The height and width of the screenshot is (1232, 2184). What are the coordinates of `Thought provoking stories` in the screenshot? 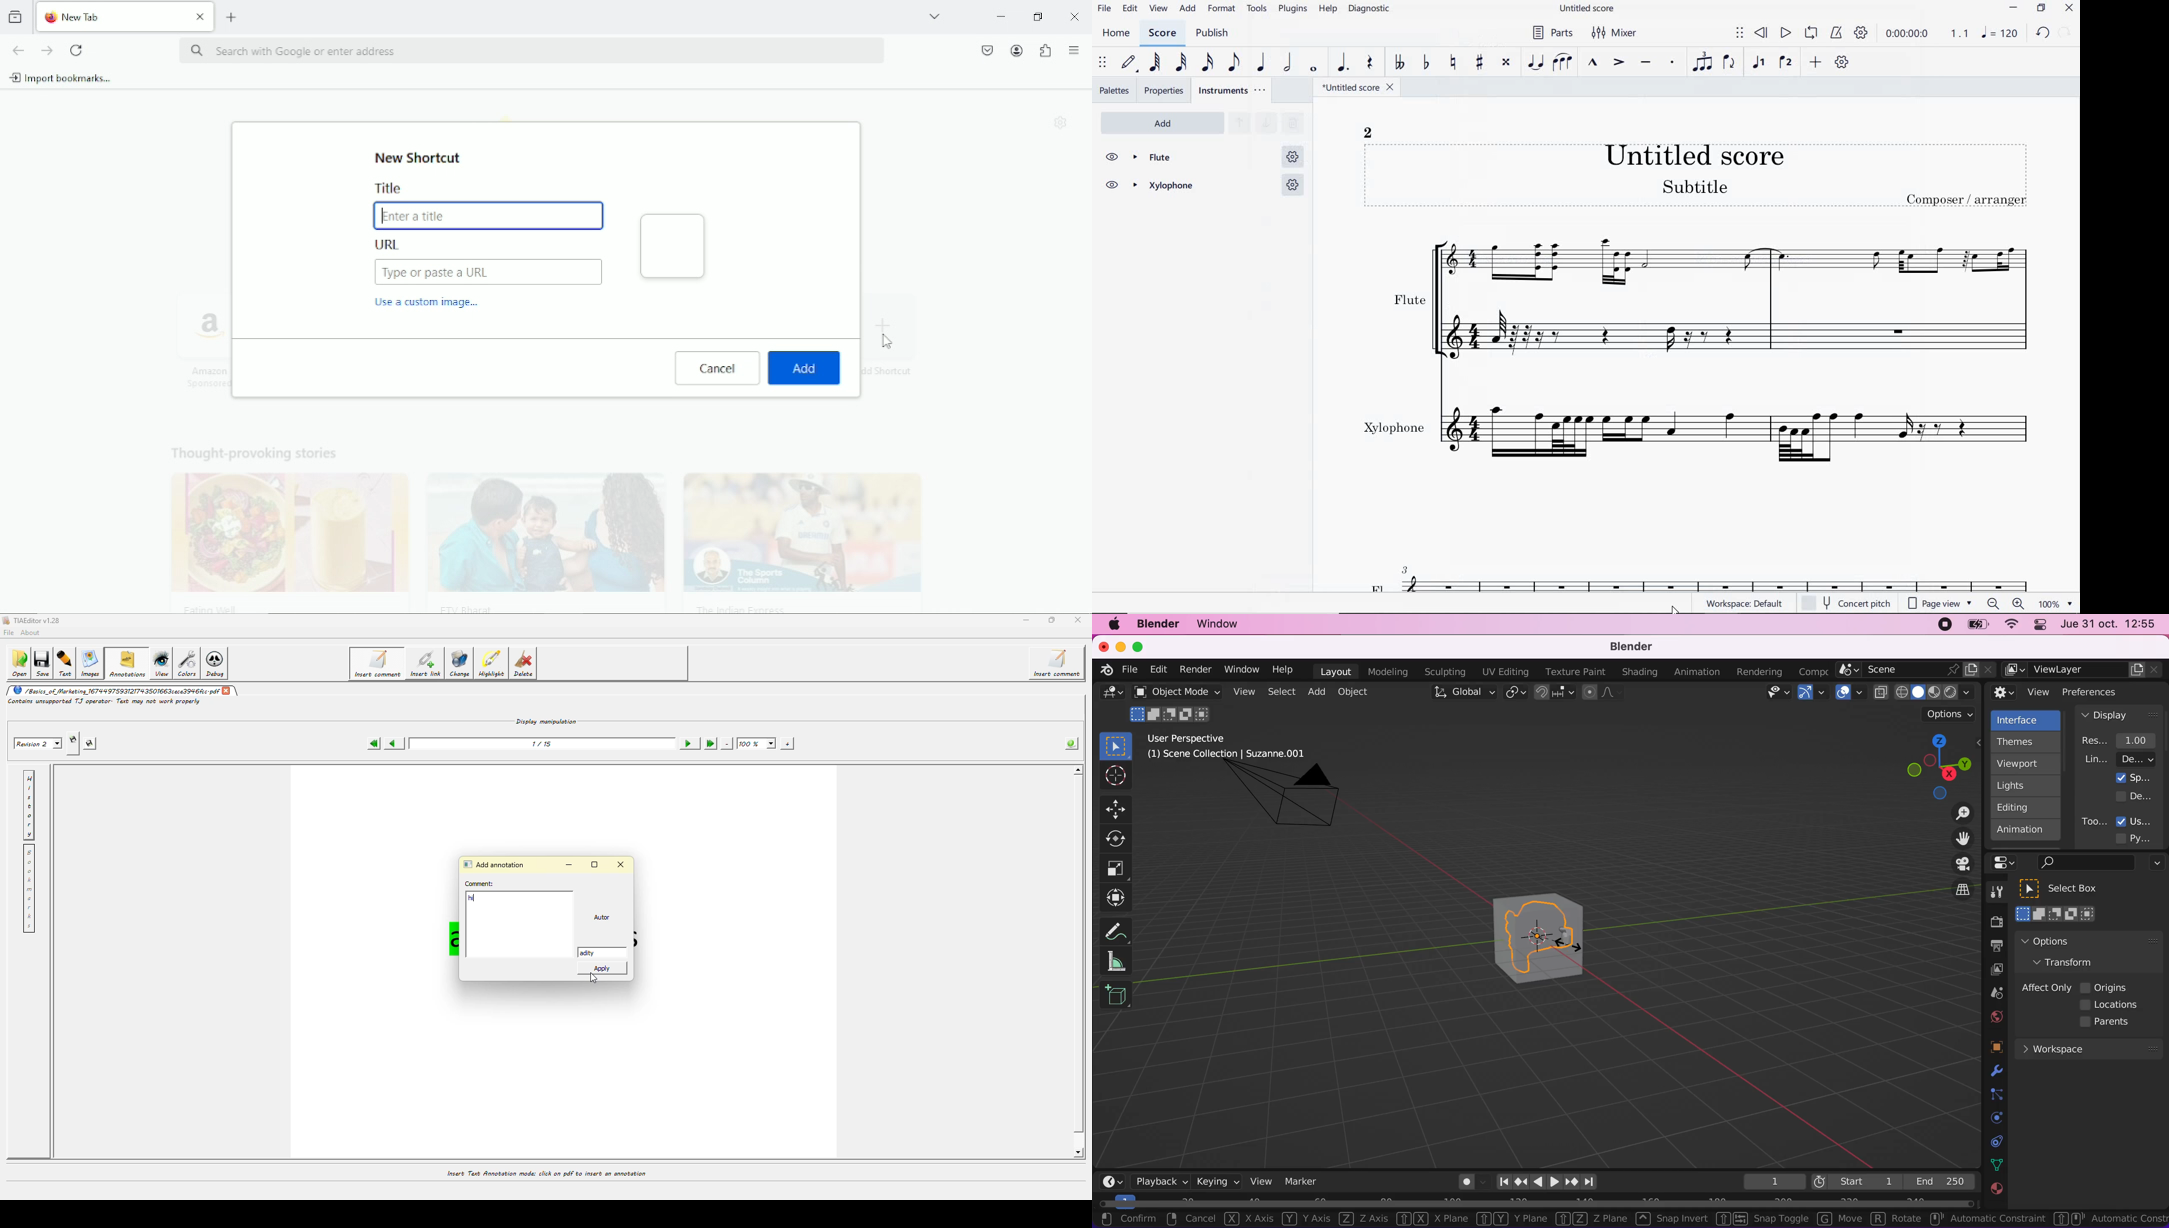 It's located at (534, 523).